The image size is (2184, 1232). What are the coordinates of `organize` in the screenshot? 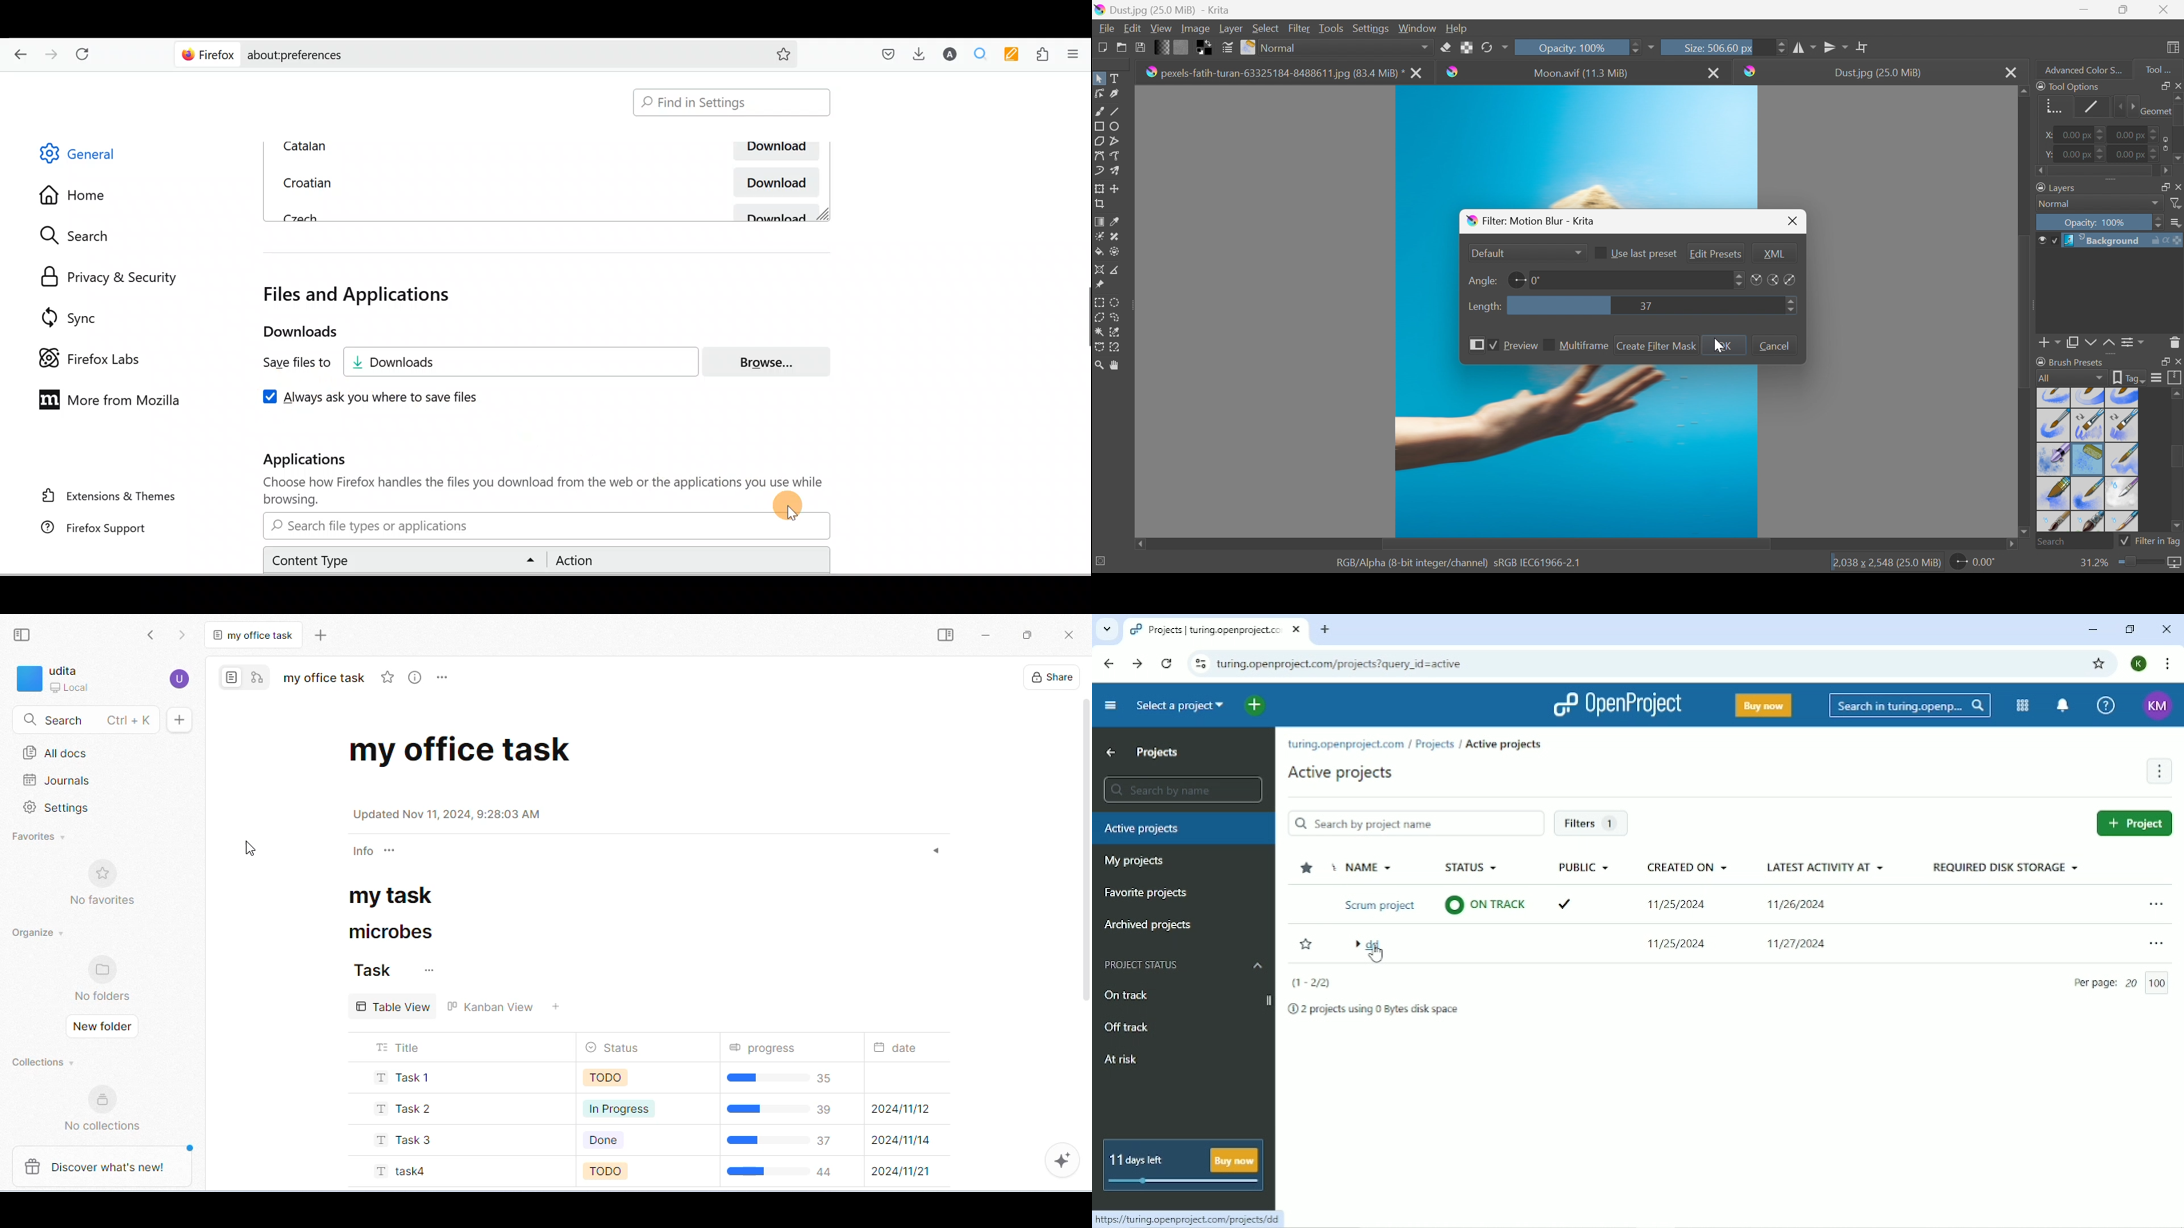 It's located at (41, 932).